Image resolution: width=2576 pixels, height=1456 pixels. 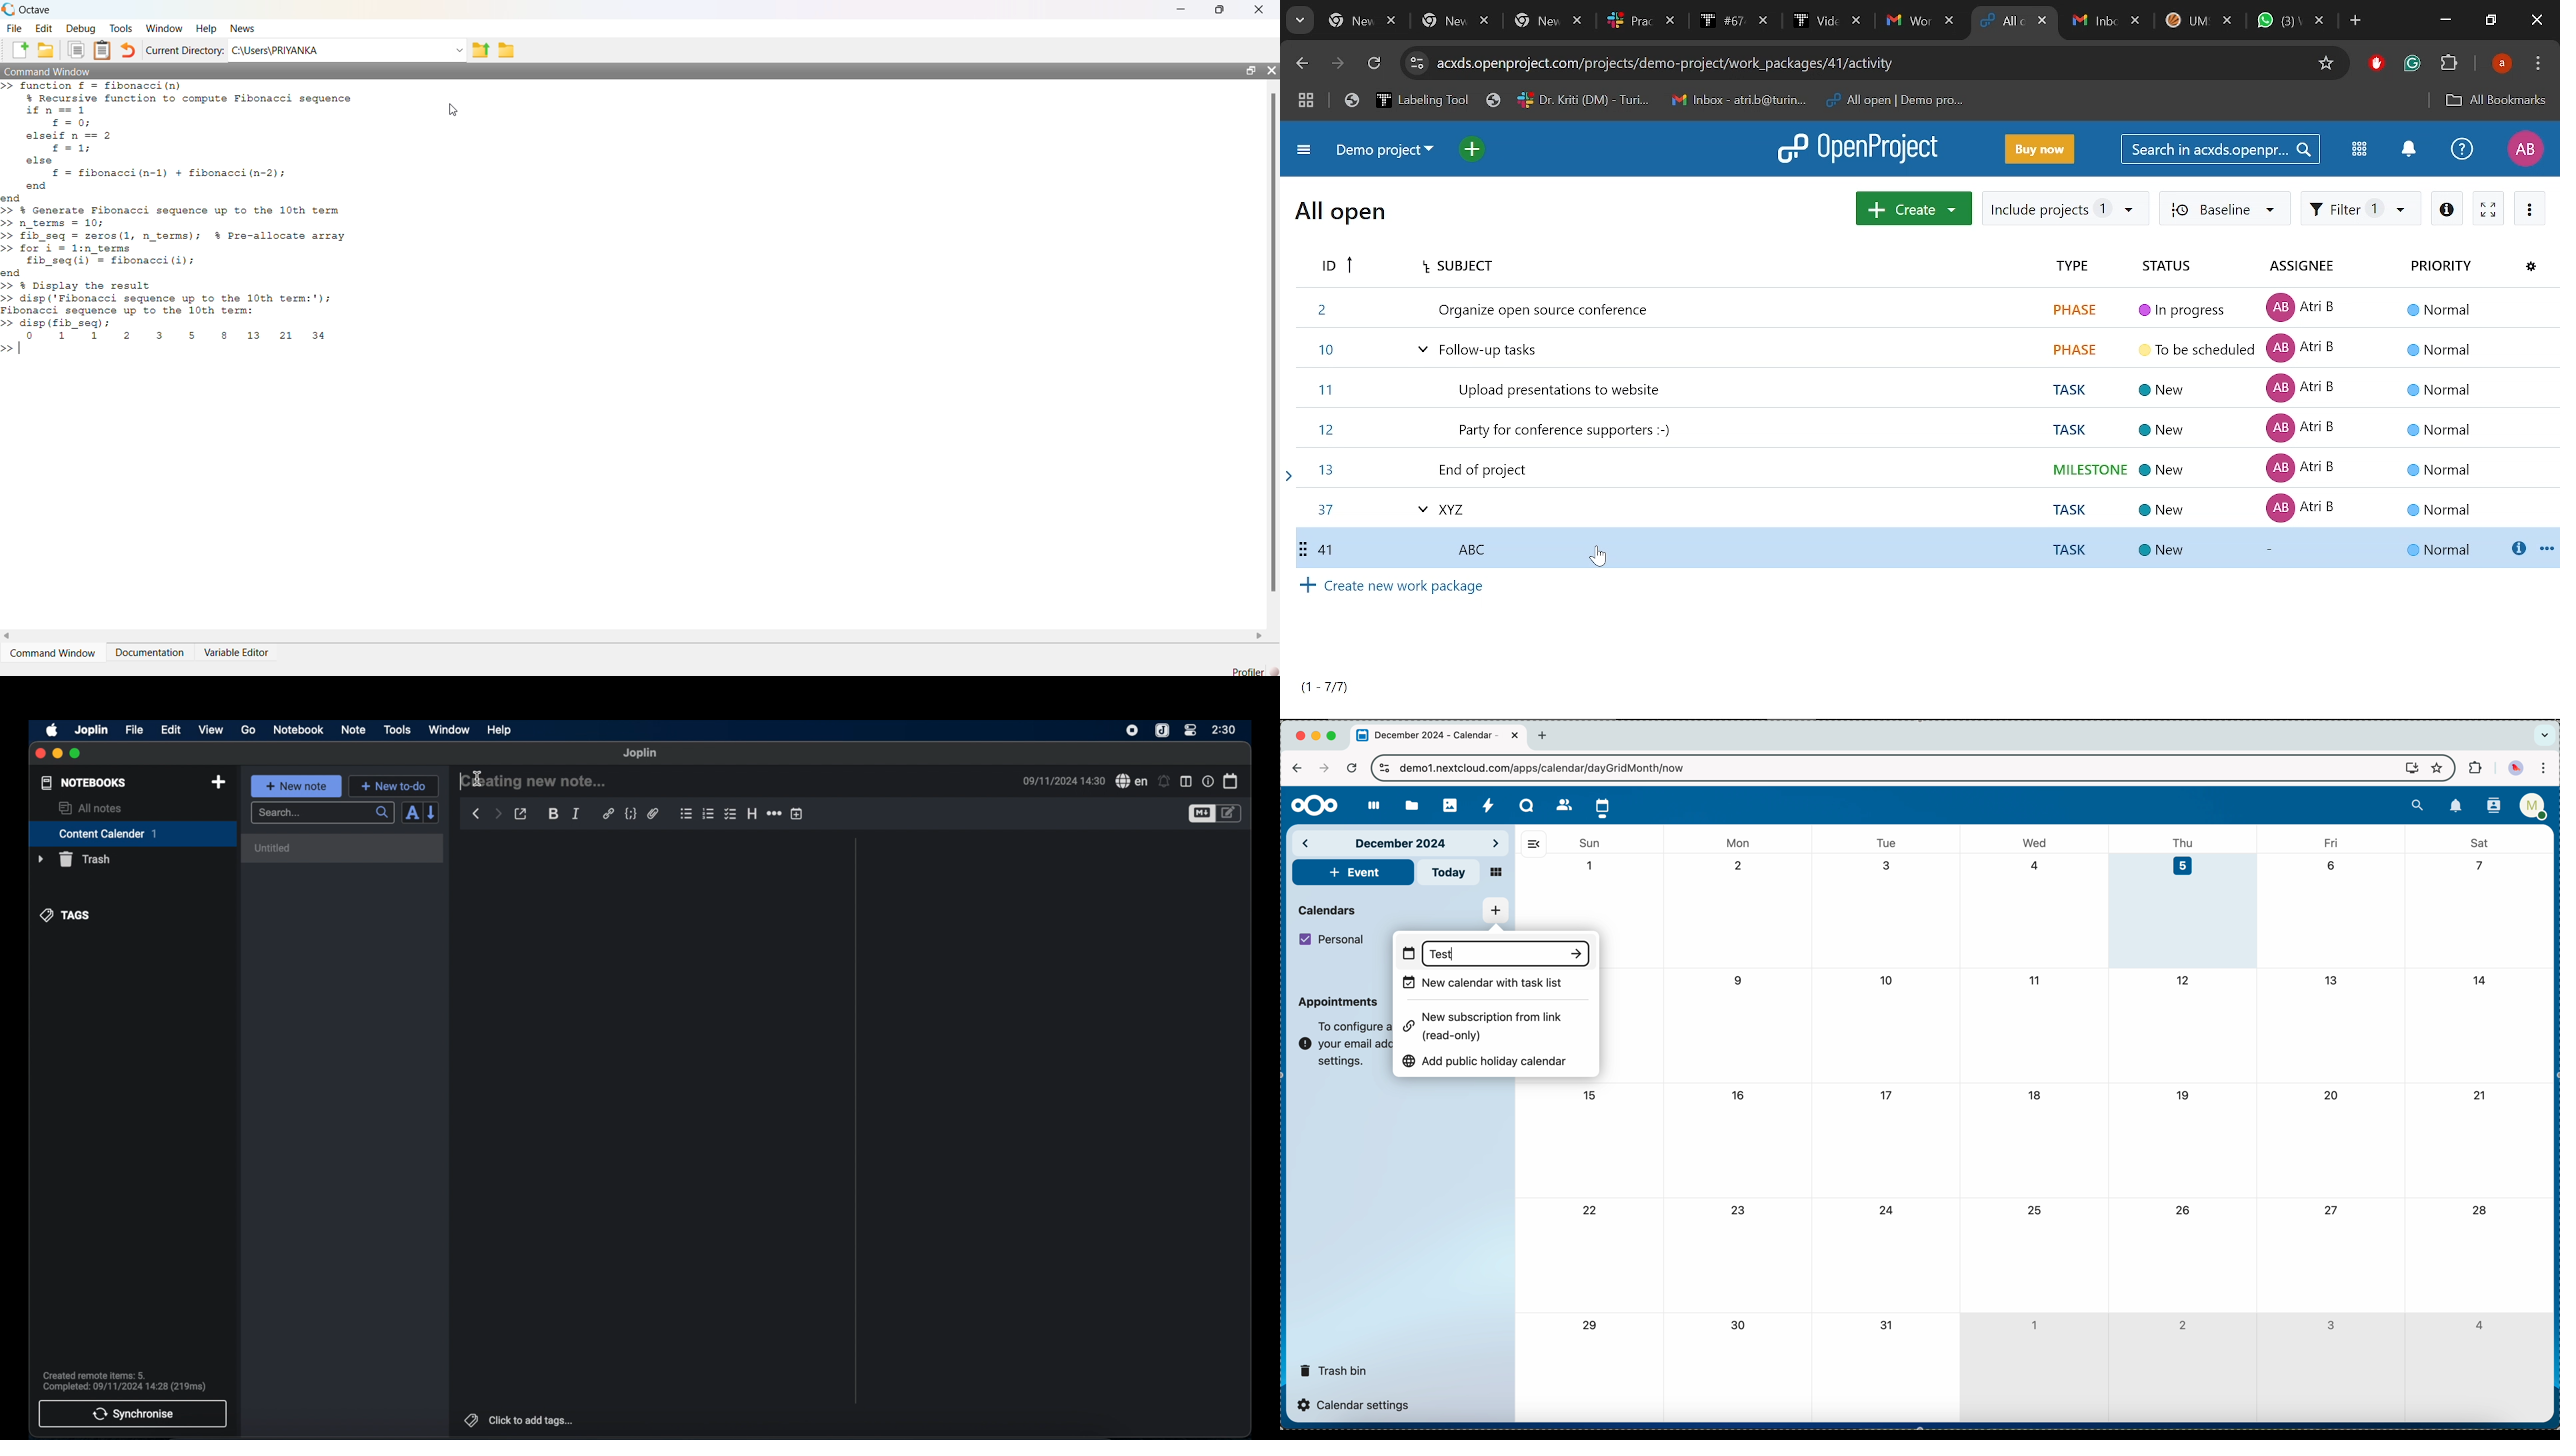 What do you see at coordinates (1231, 781) in the screenshot?
I see `calendar icon` at bounding box center [1231, 781].